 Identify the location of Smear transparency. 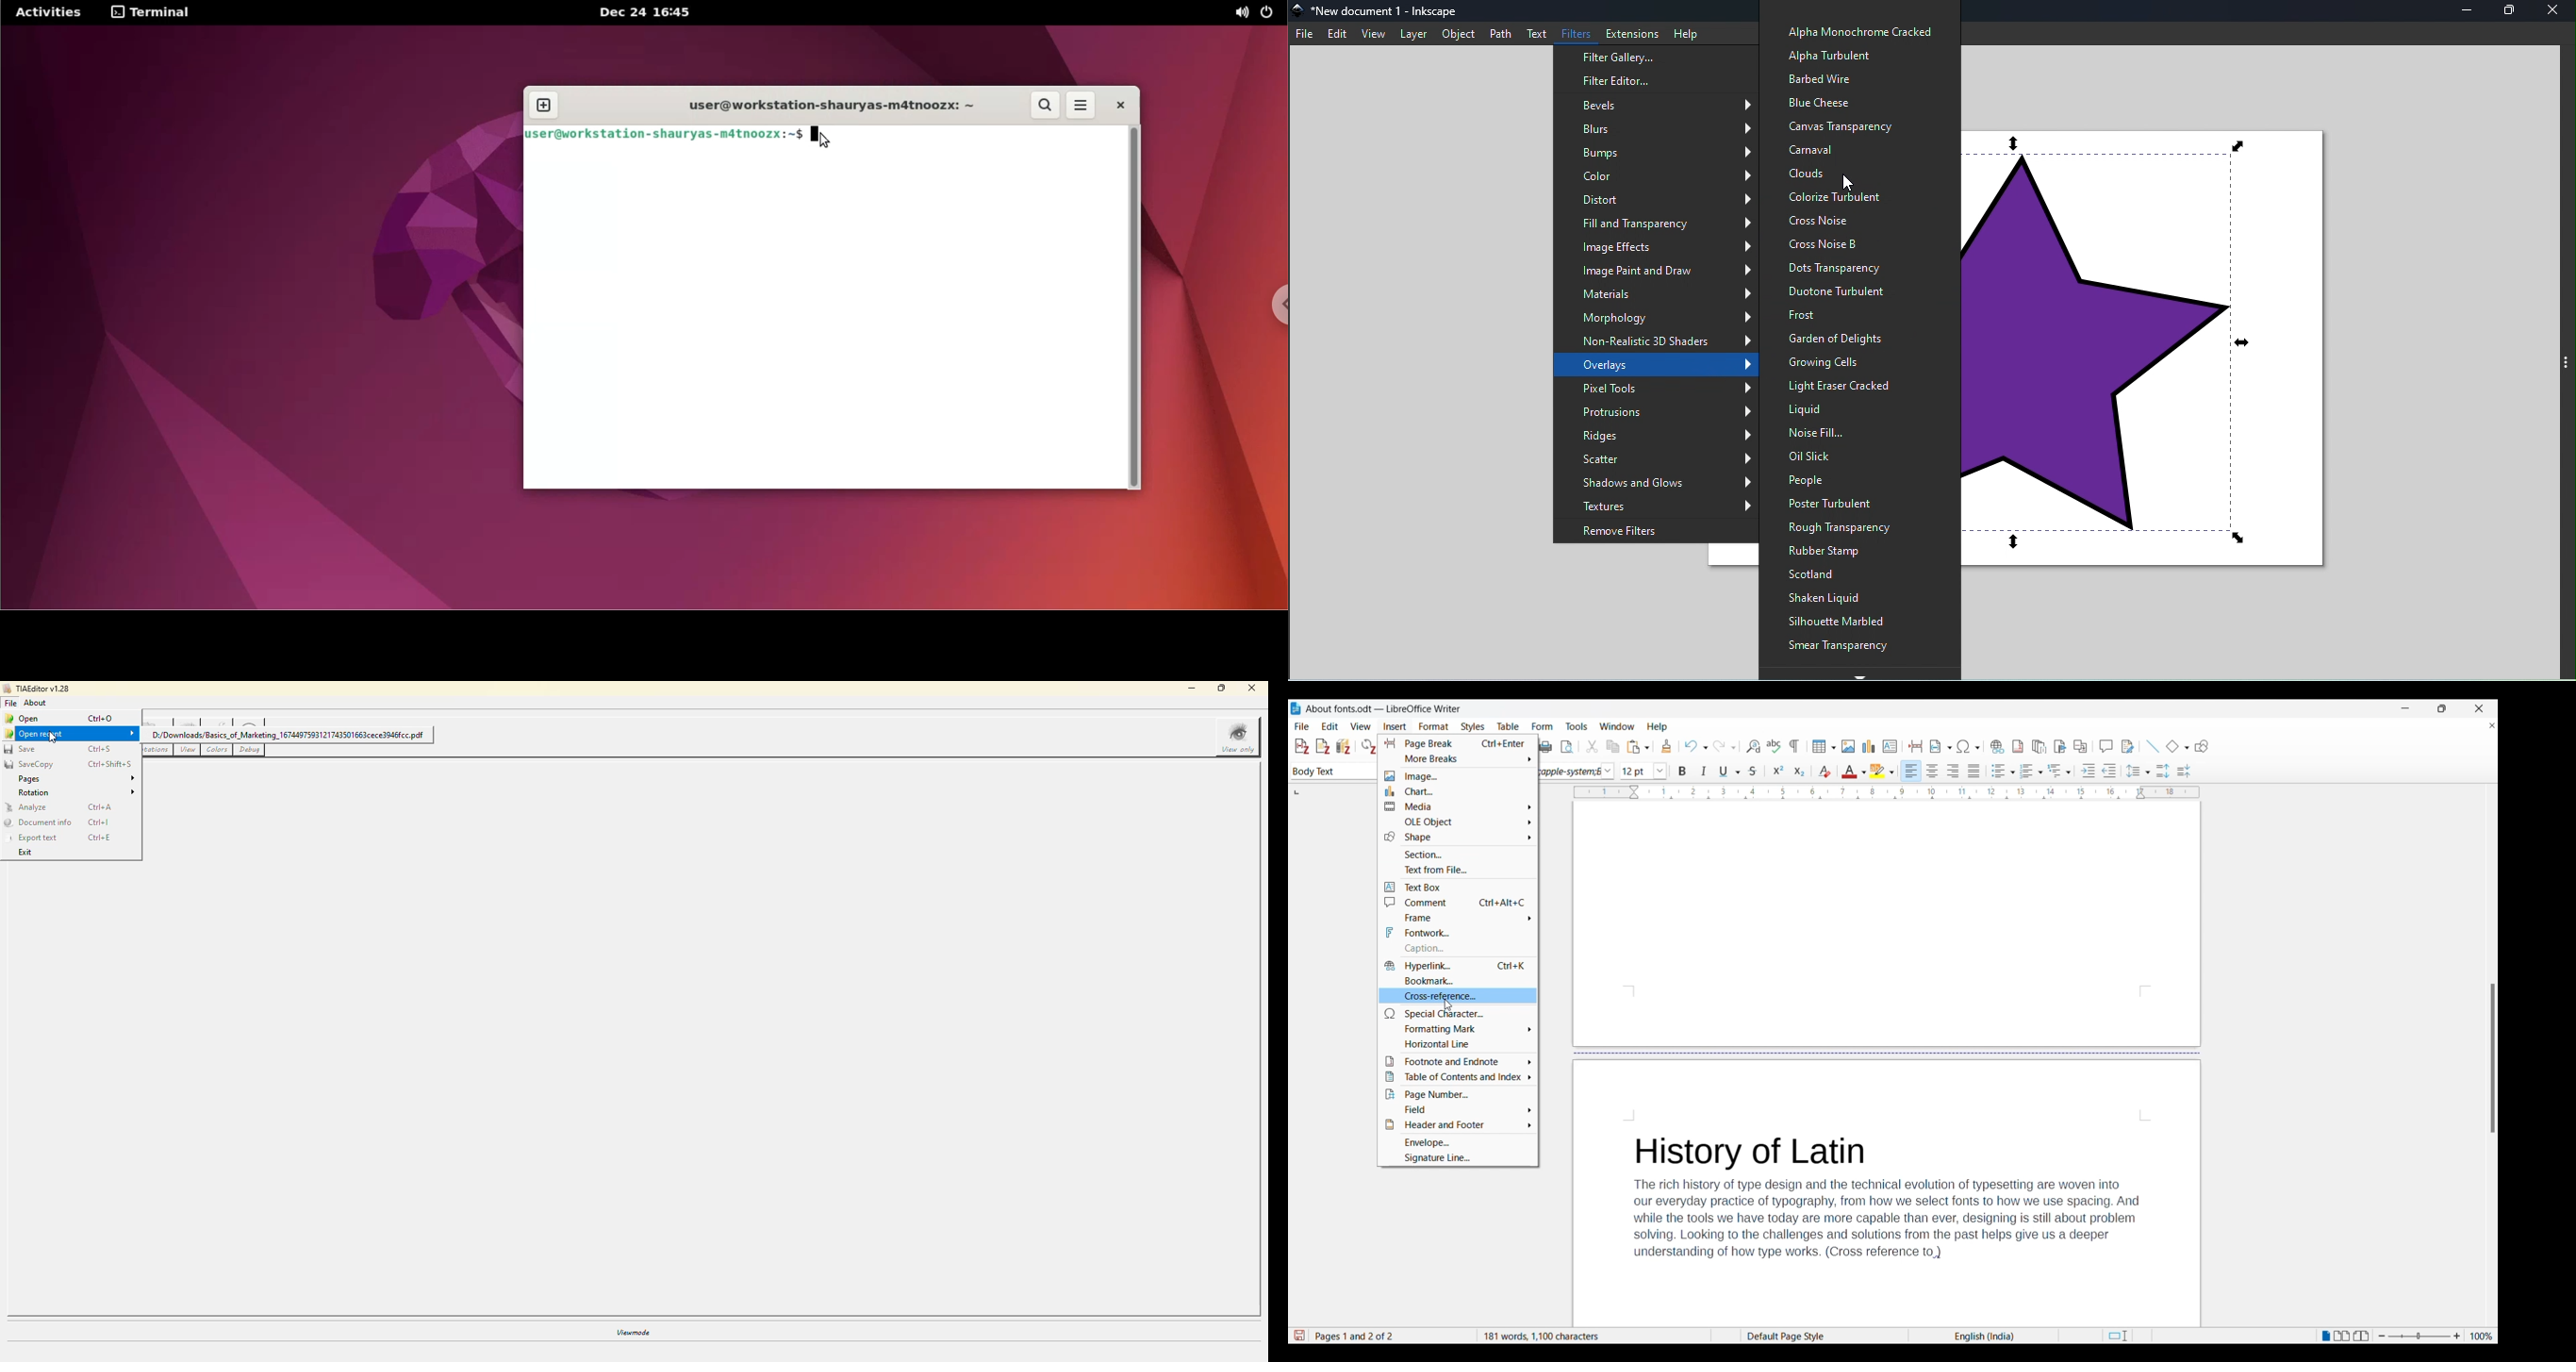
(1841, 647).